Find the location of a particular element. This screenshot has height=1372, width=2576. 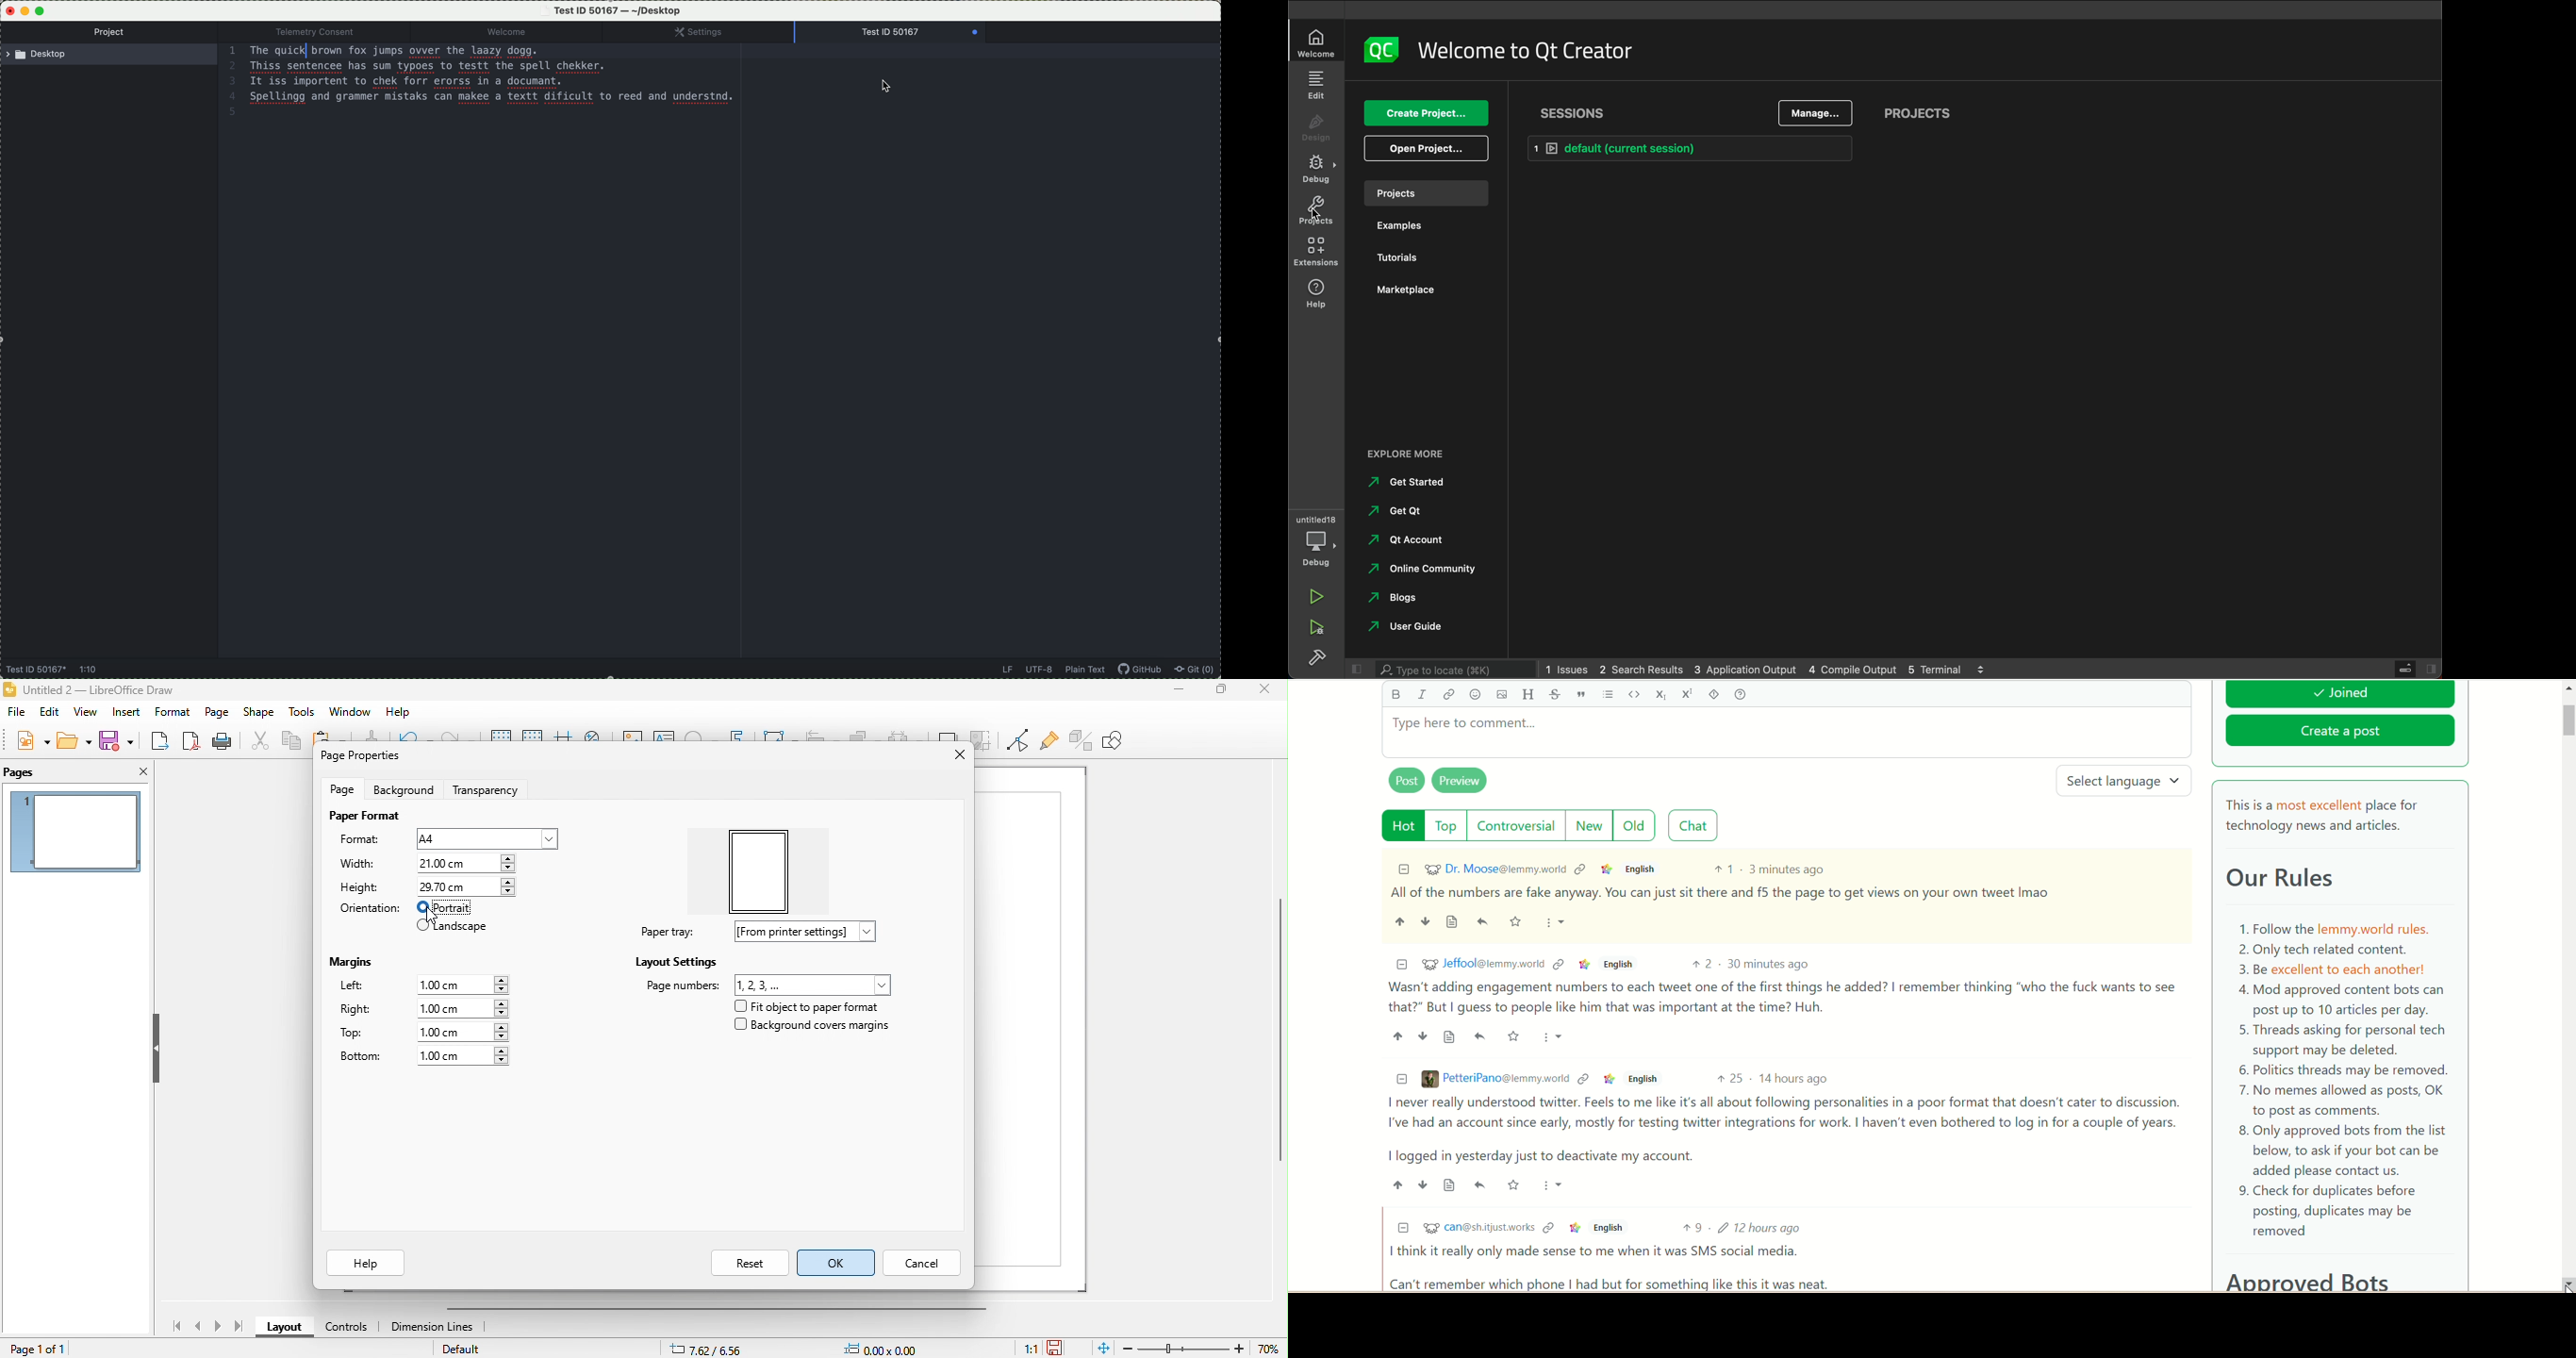

redo is located at coordinates (456, 740).